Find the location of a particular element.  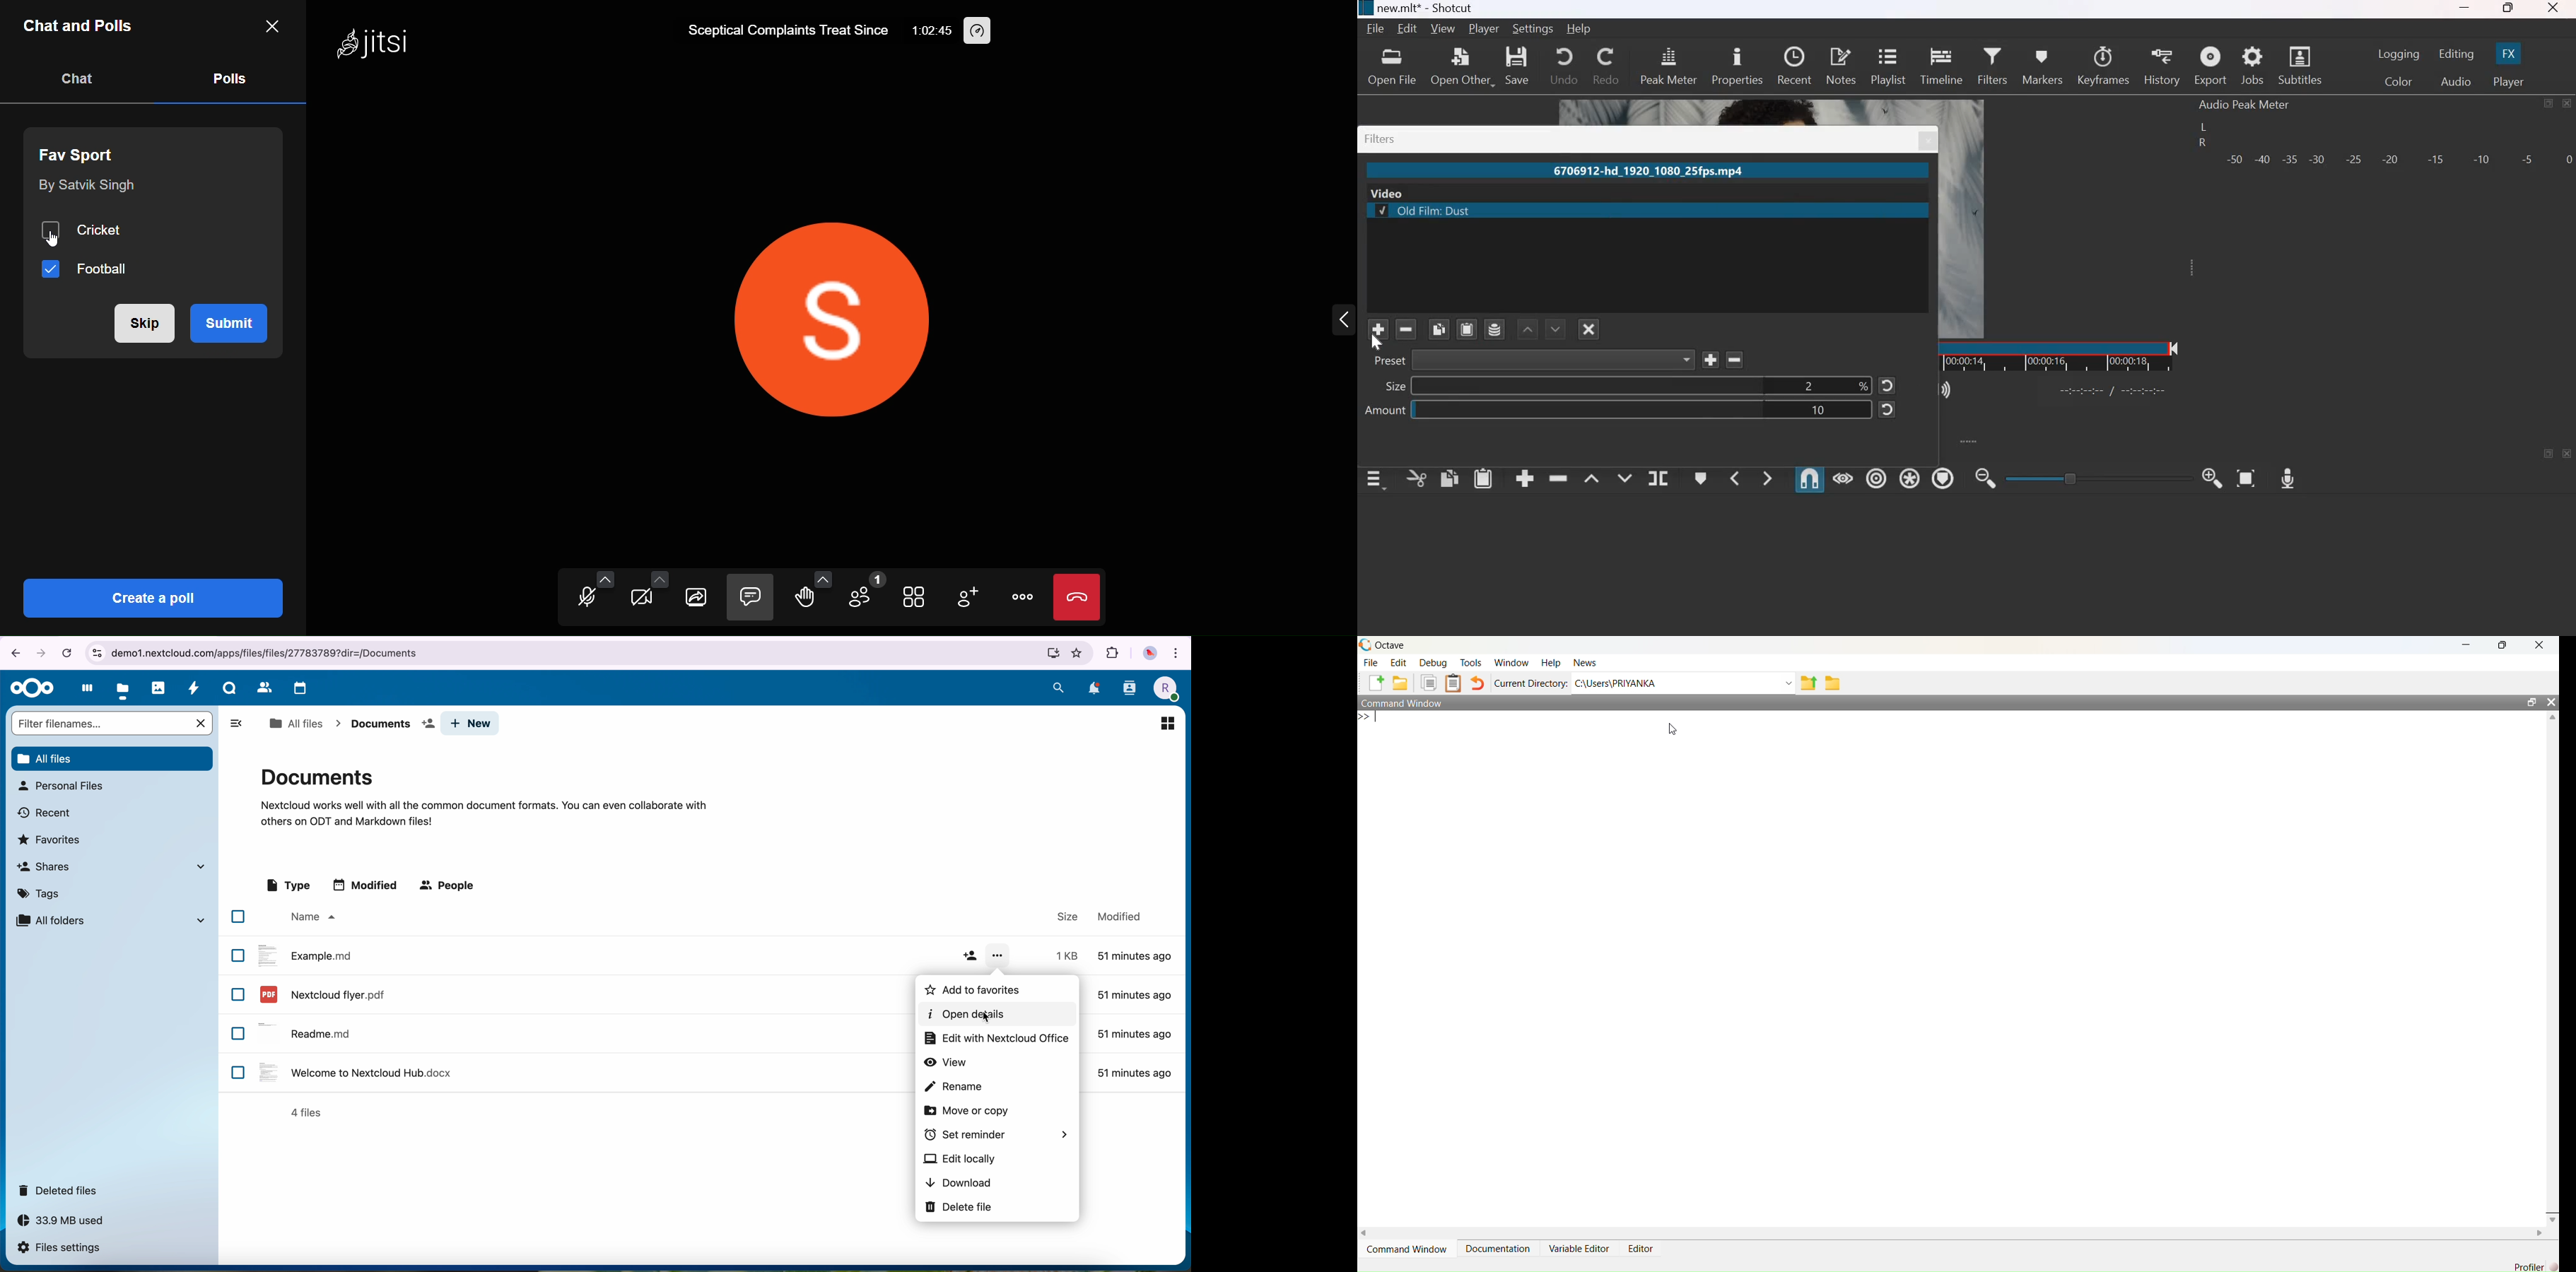

edit locally is located at coordinates (961, 1158).